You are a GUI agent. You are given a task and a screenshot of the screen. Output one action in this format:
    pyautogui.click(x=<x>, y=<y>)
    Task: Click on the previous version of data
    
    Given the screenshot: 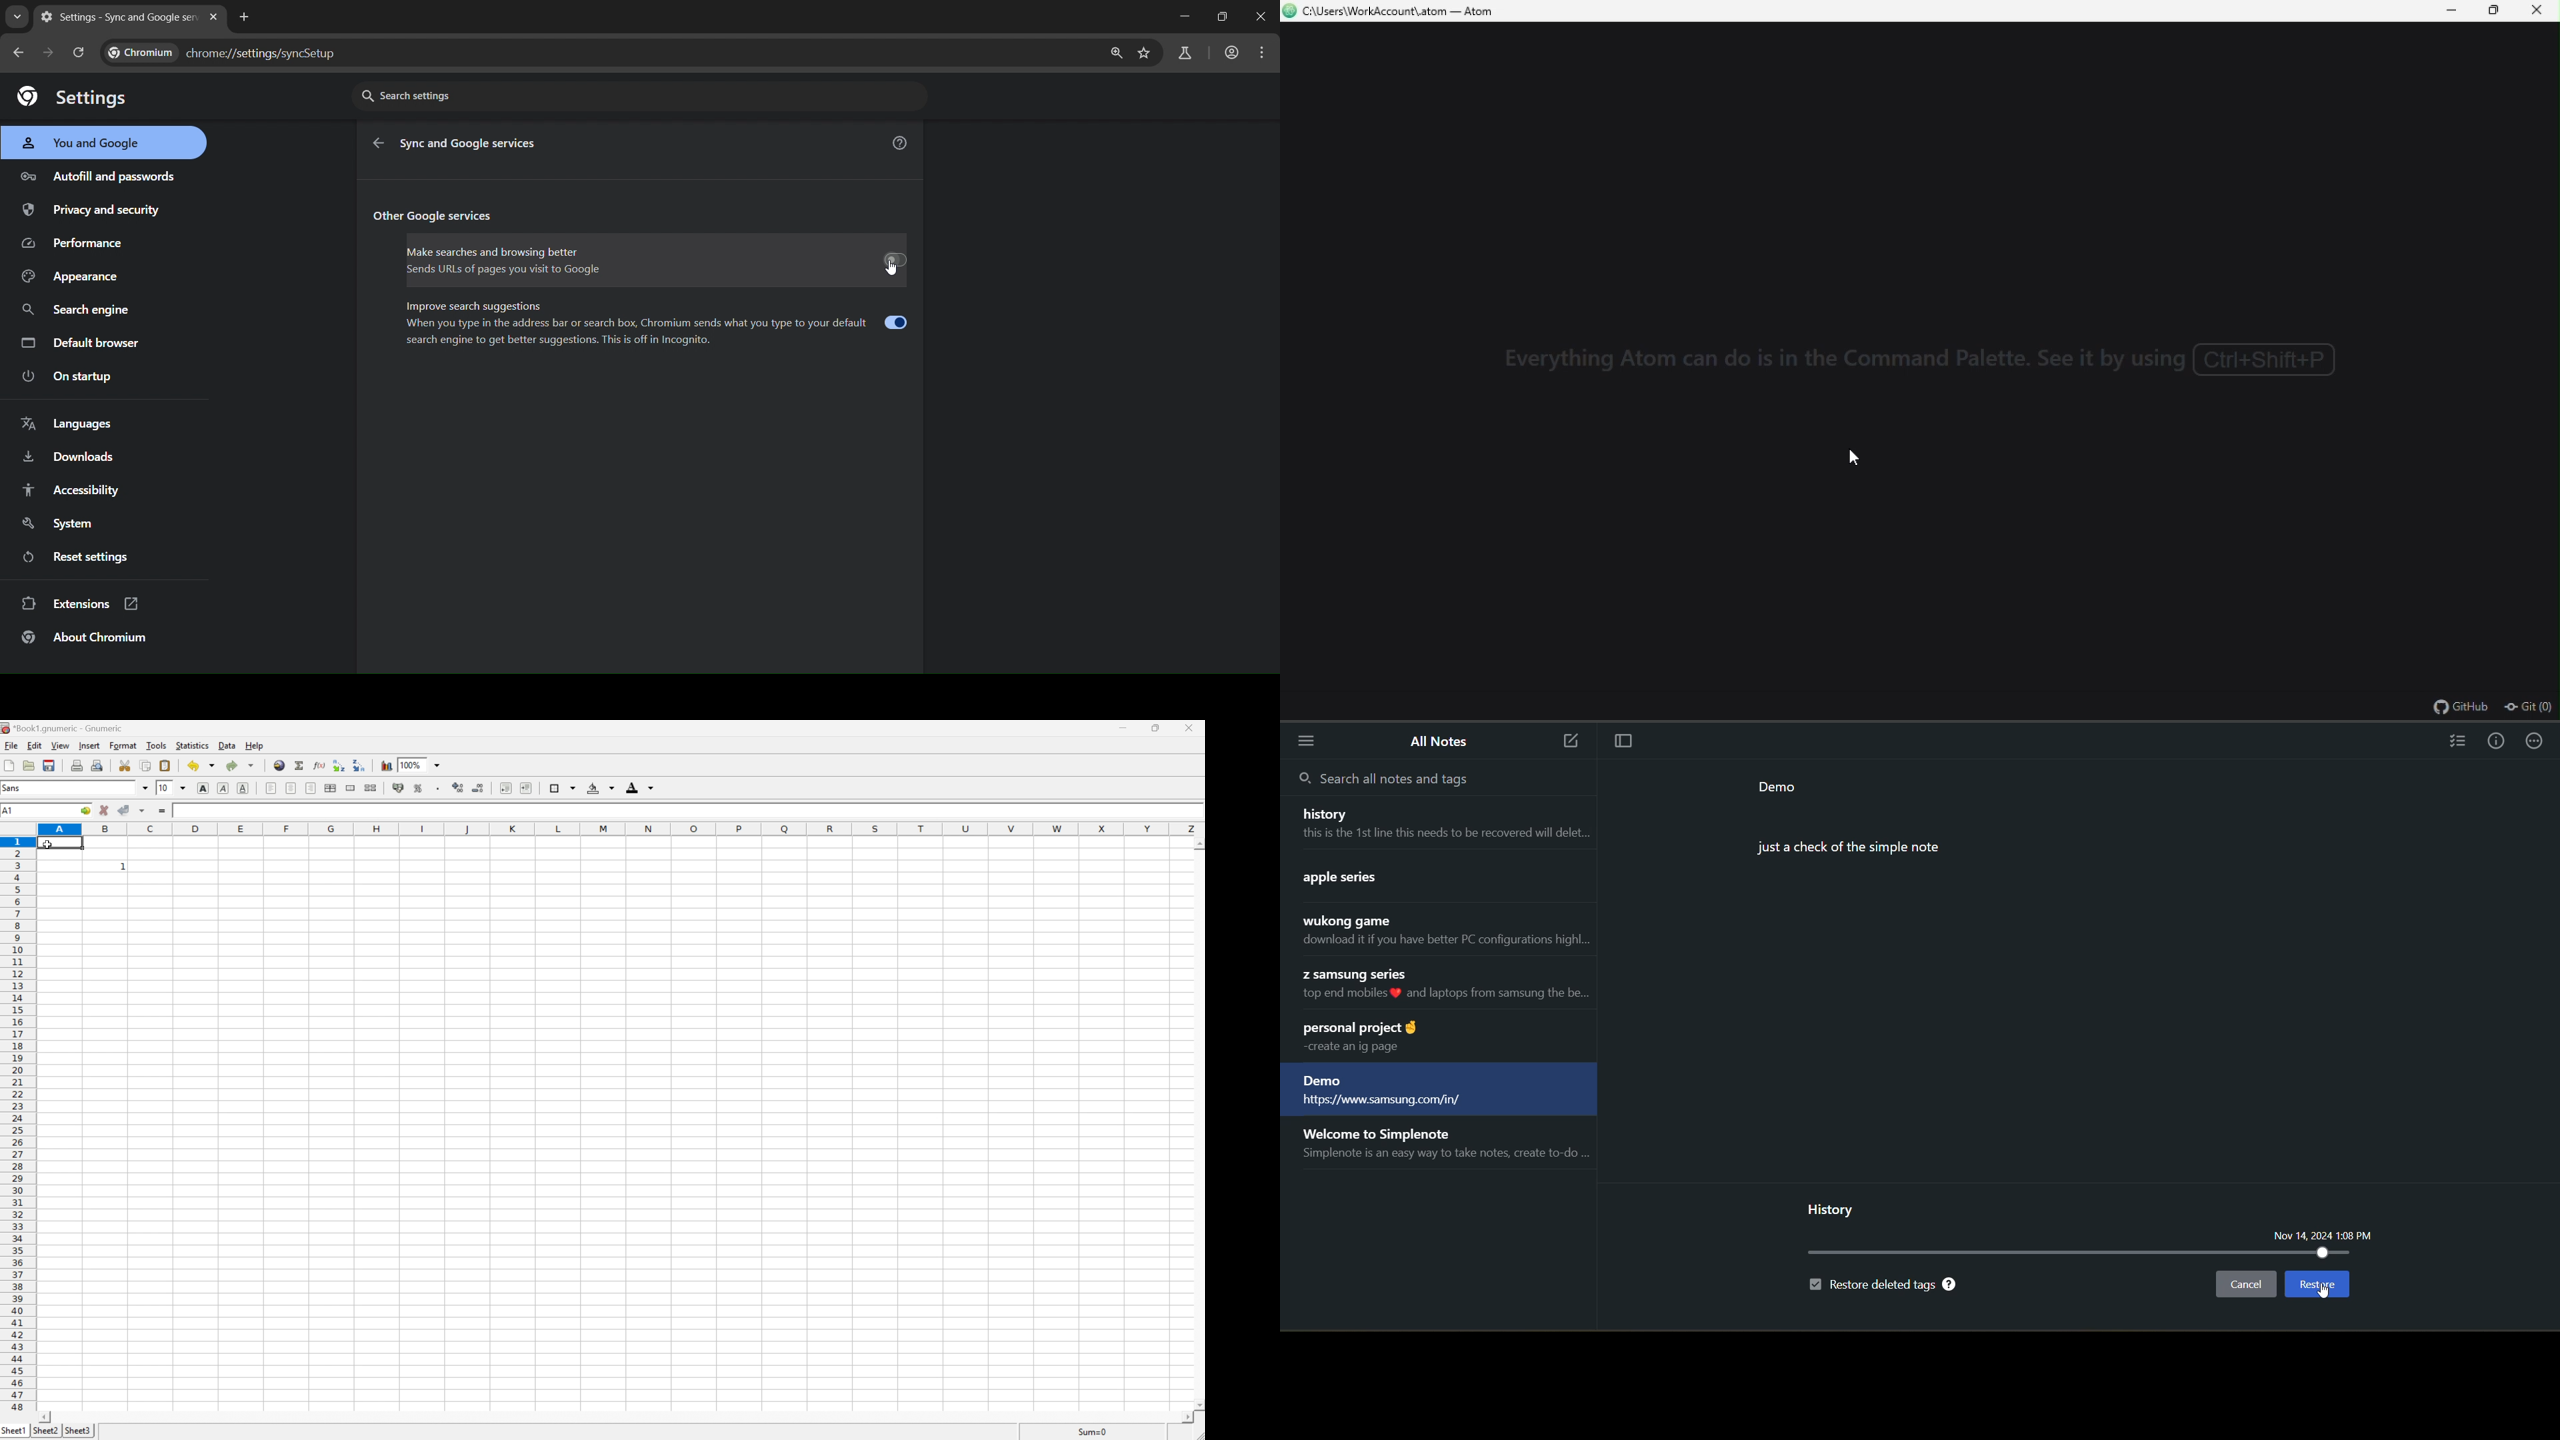 What is the action you would take?
    pyautogui.click(x=1852, y=815)
    